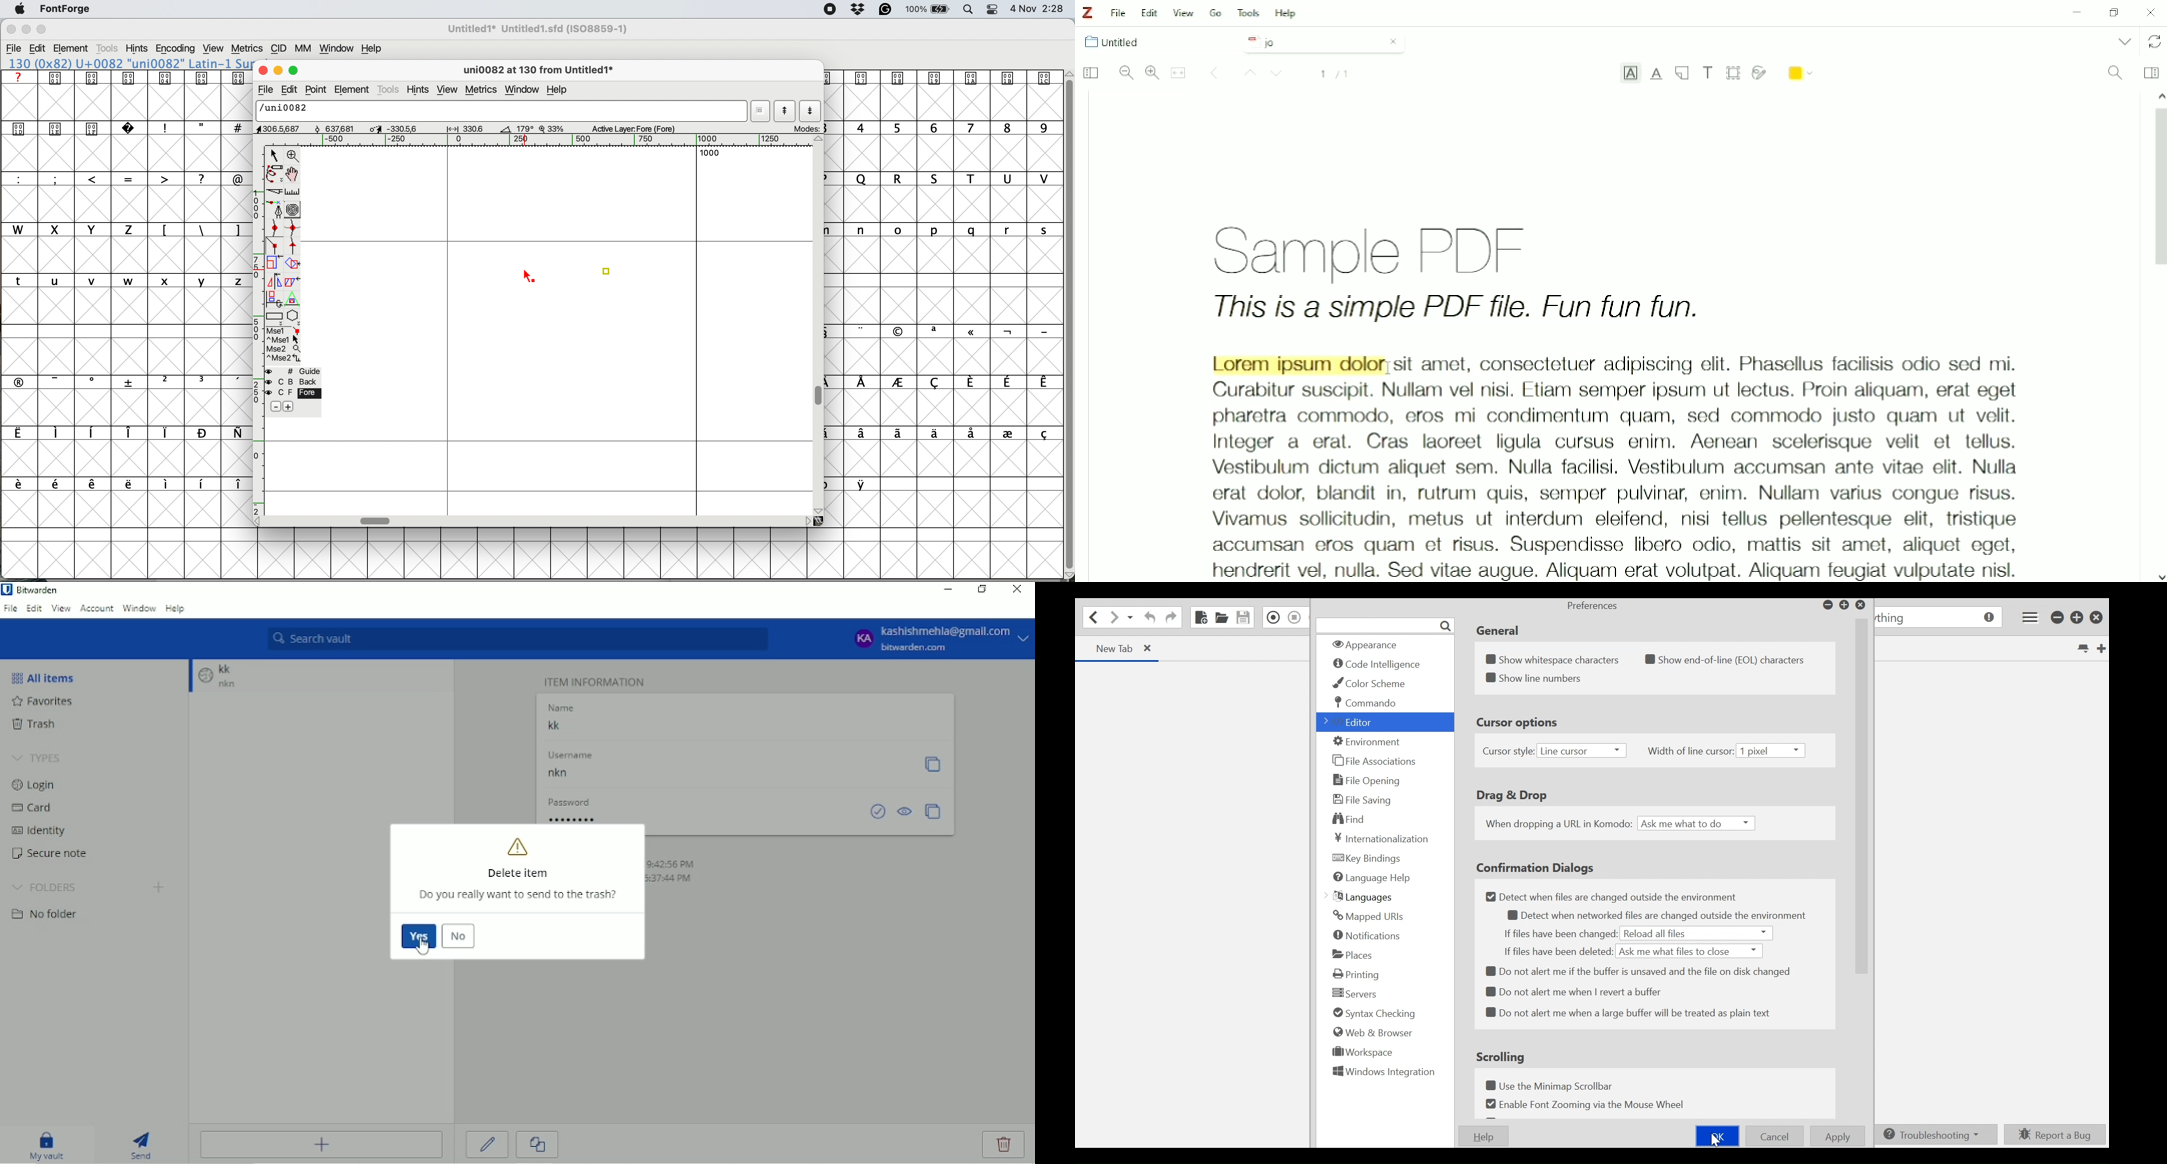 This screenshot has height=1176, width=2184. What do you see at coordinates (51, 853) in the screenshot?
I see `Secure note` at bounding box center [51, 853].